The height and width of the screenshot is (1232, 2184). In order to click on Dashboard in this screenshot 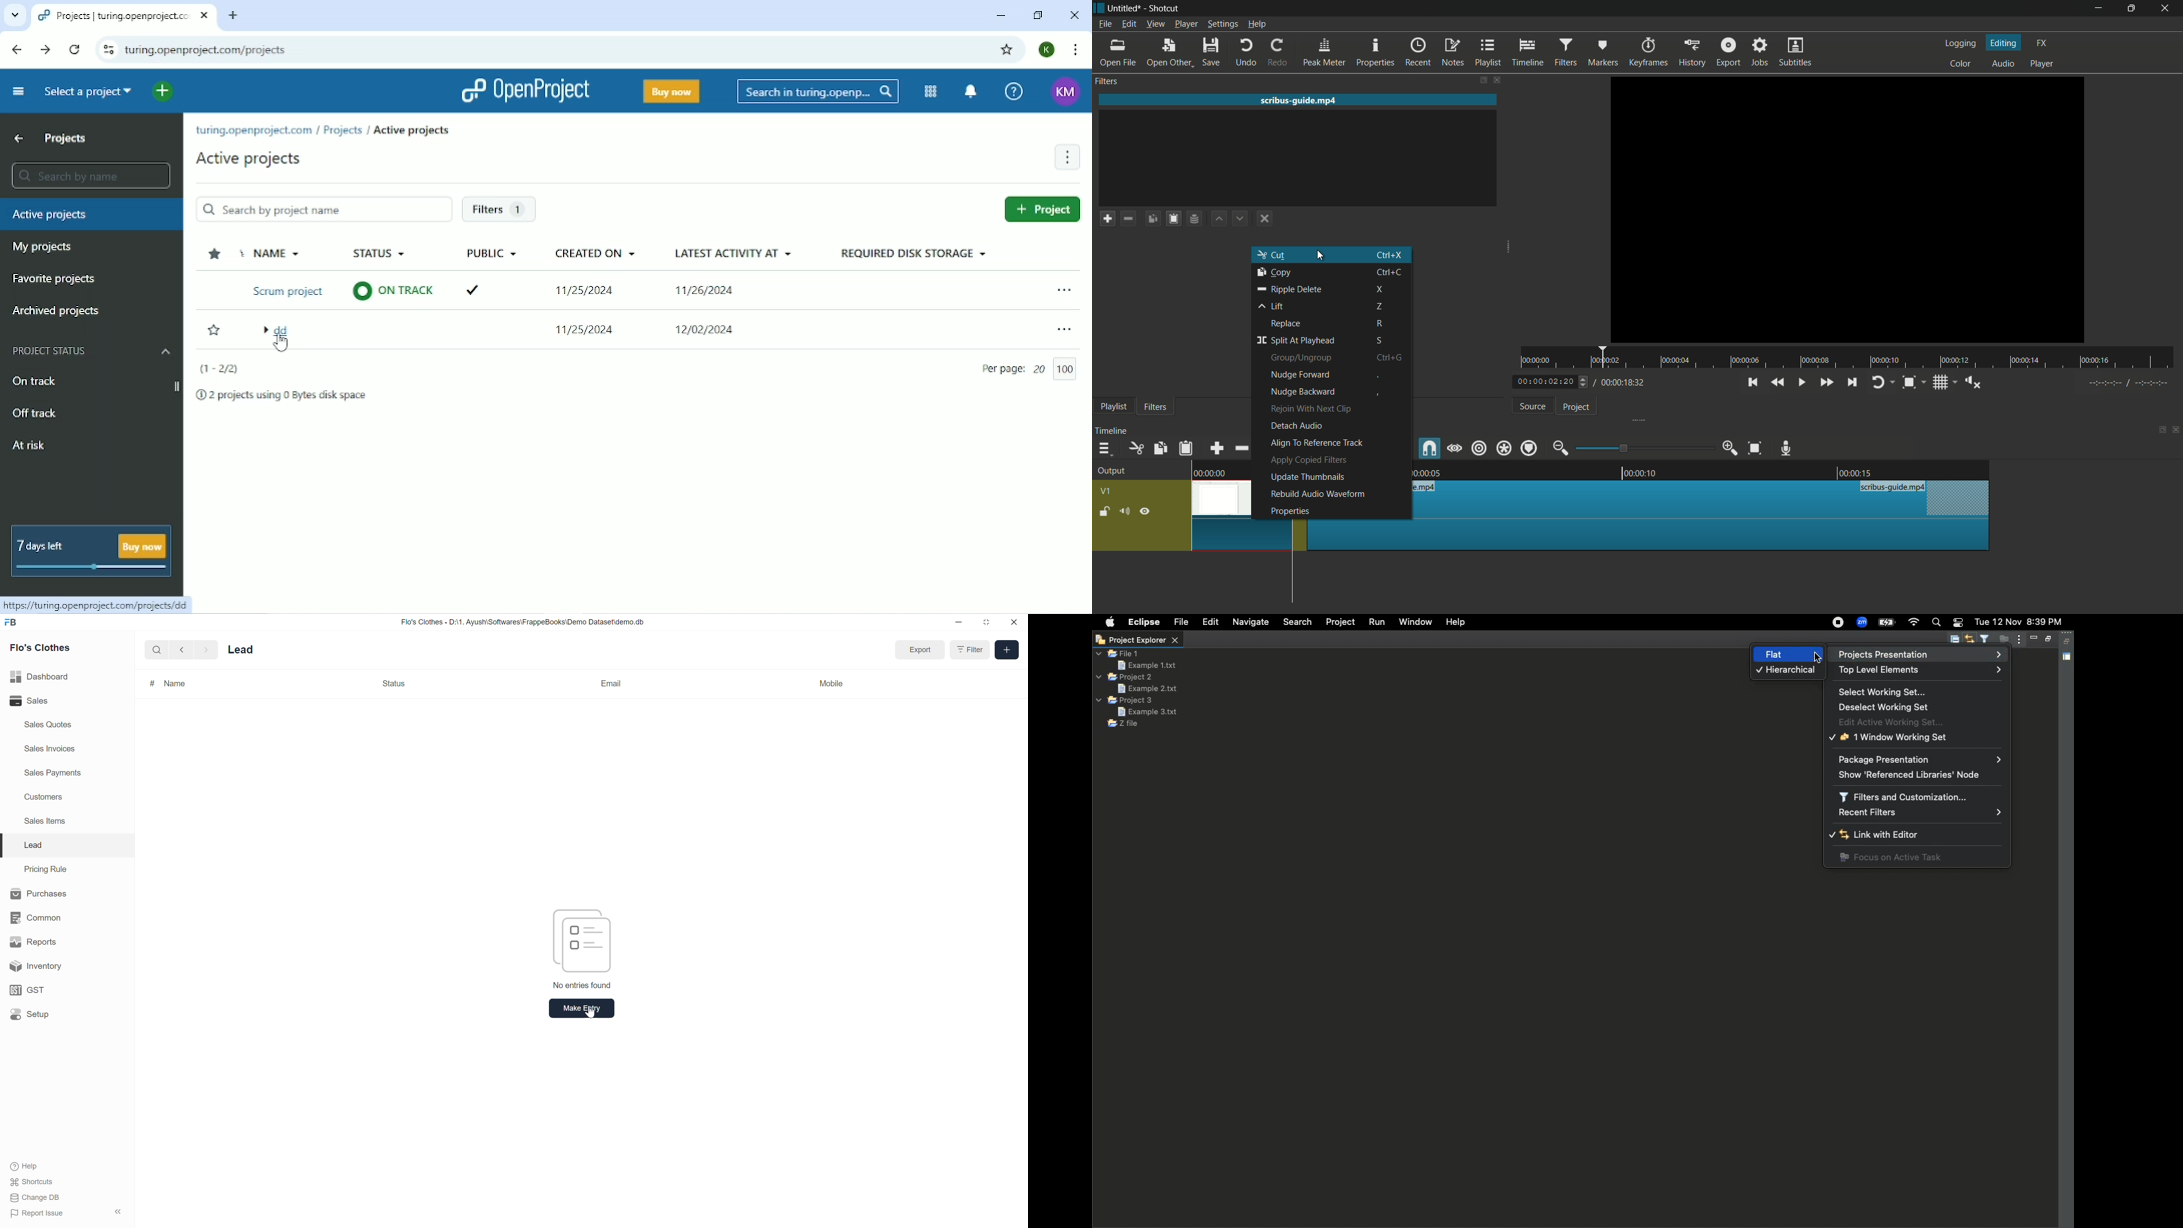, I will do `click(39, 677)`.